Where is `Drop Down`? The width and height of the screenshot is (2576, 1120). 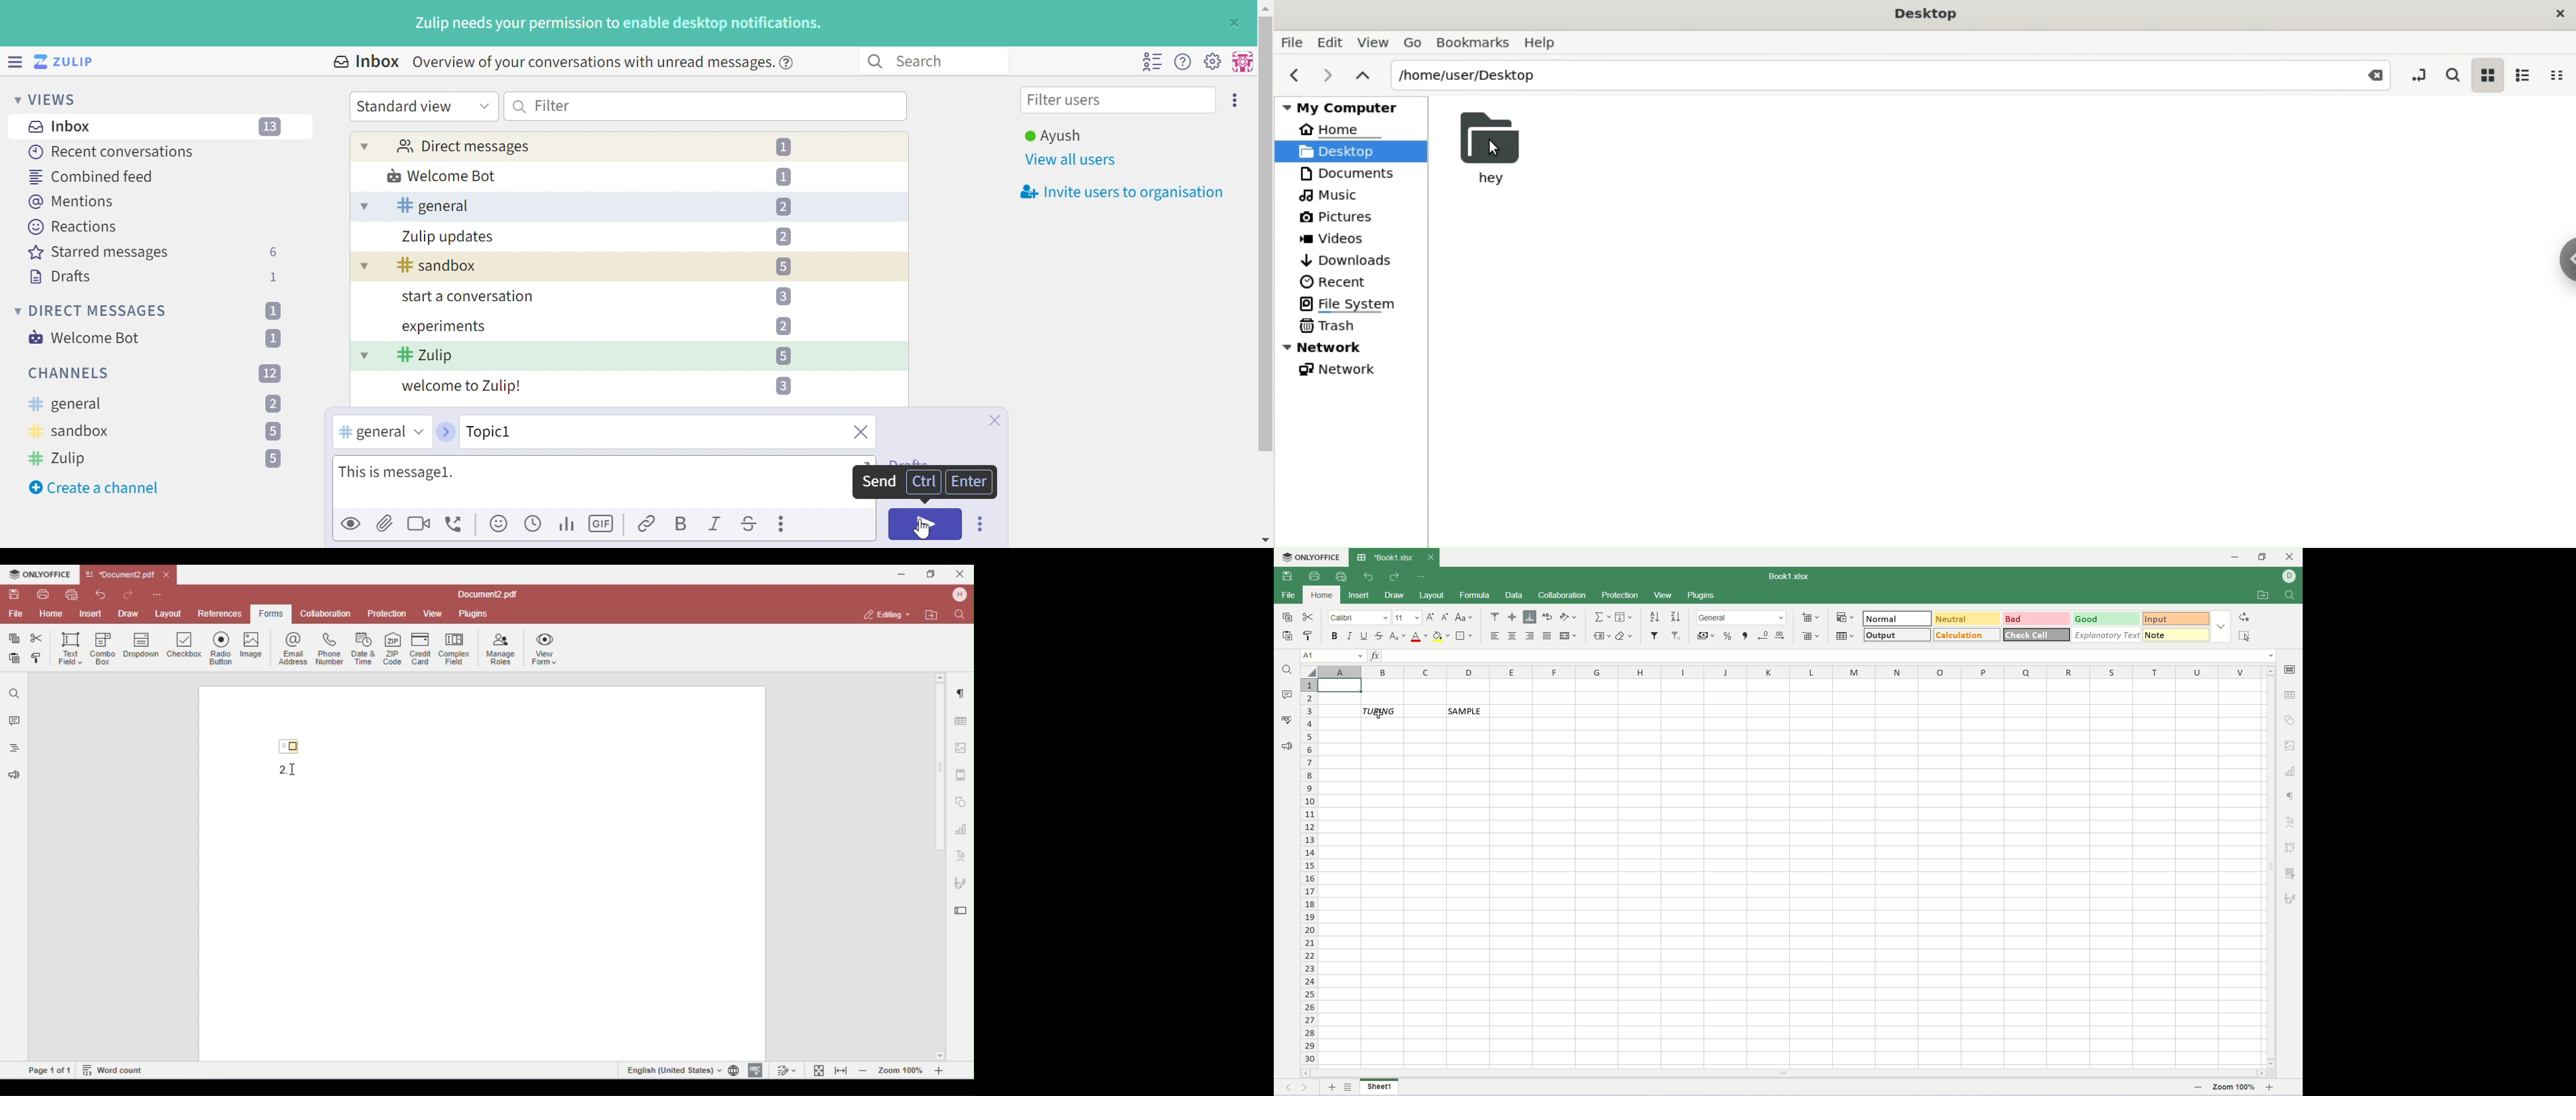 Drop Down is located at coordinates (363, 207).